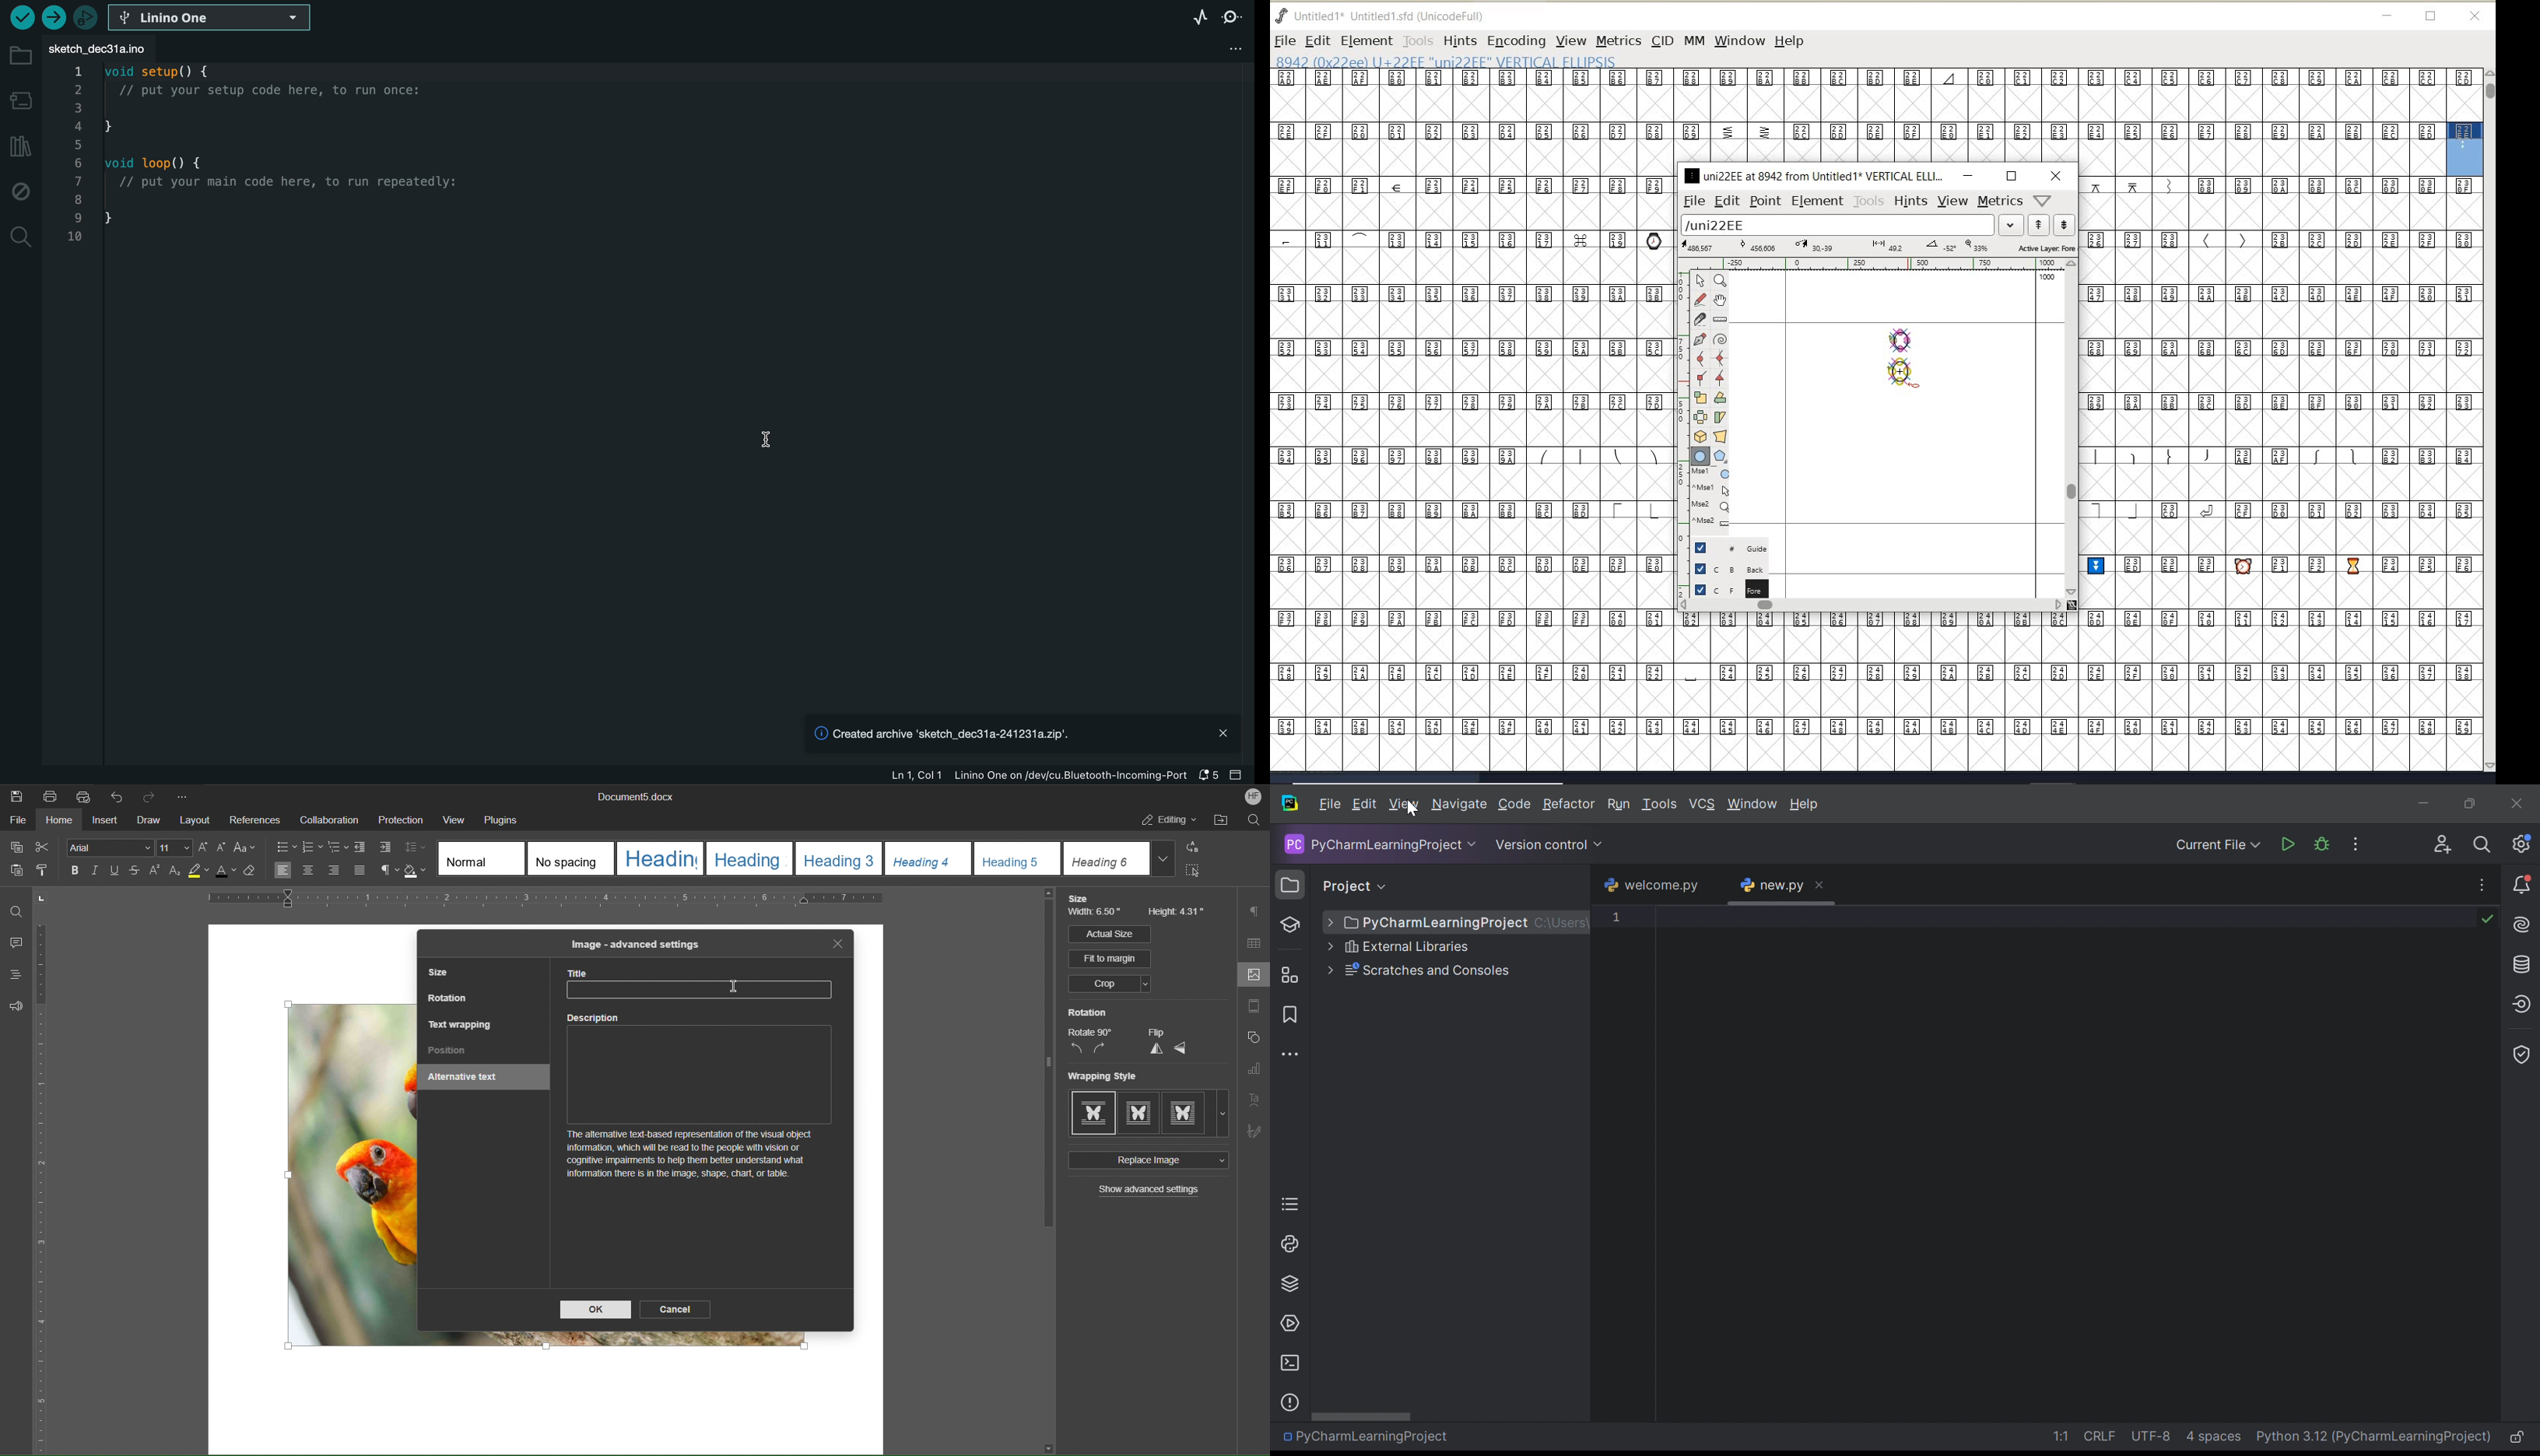 The image size is (2548, 1456). I want to click on Rotation, so click(1087, 1013).